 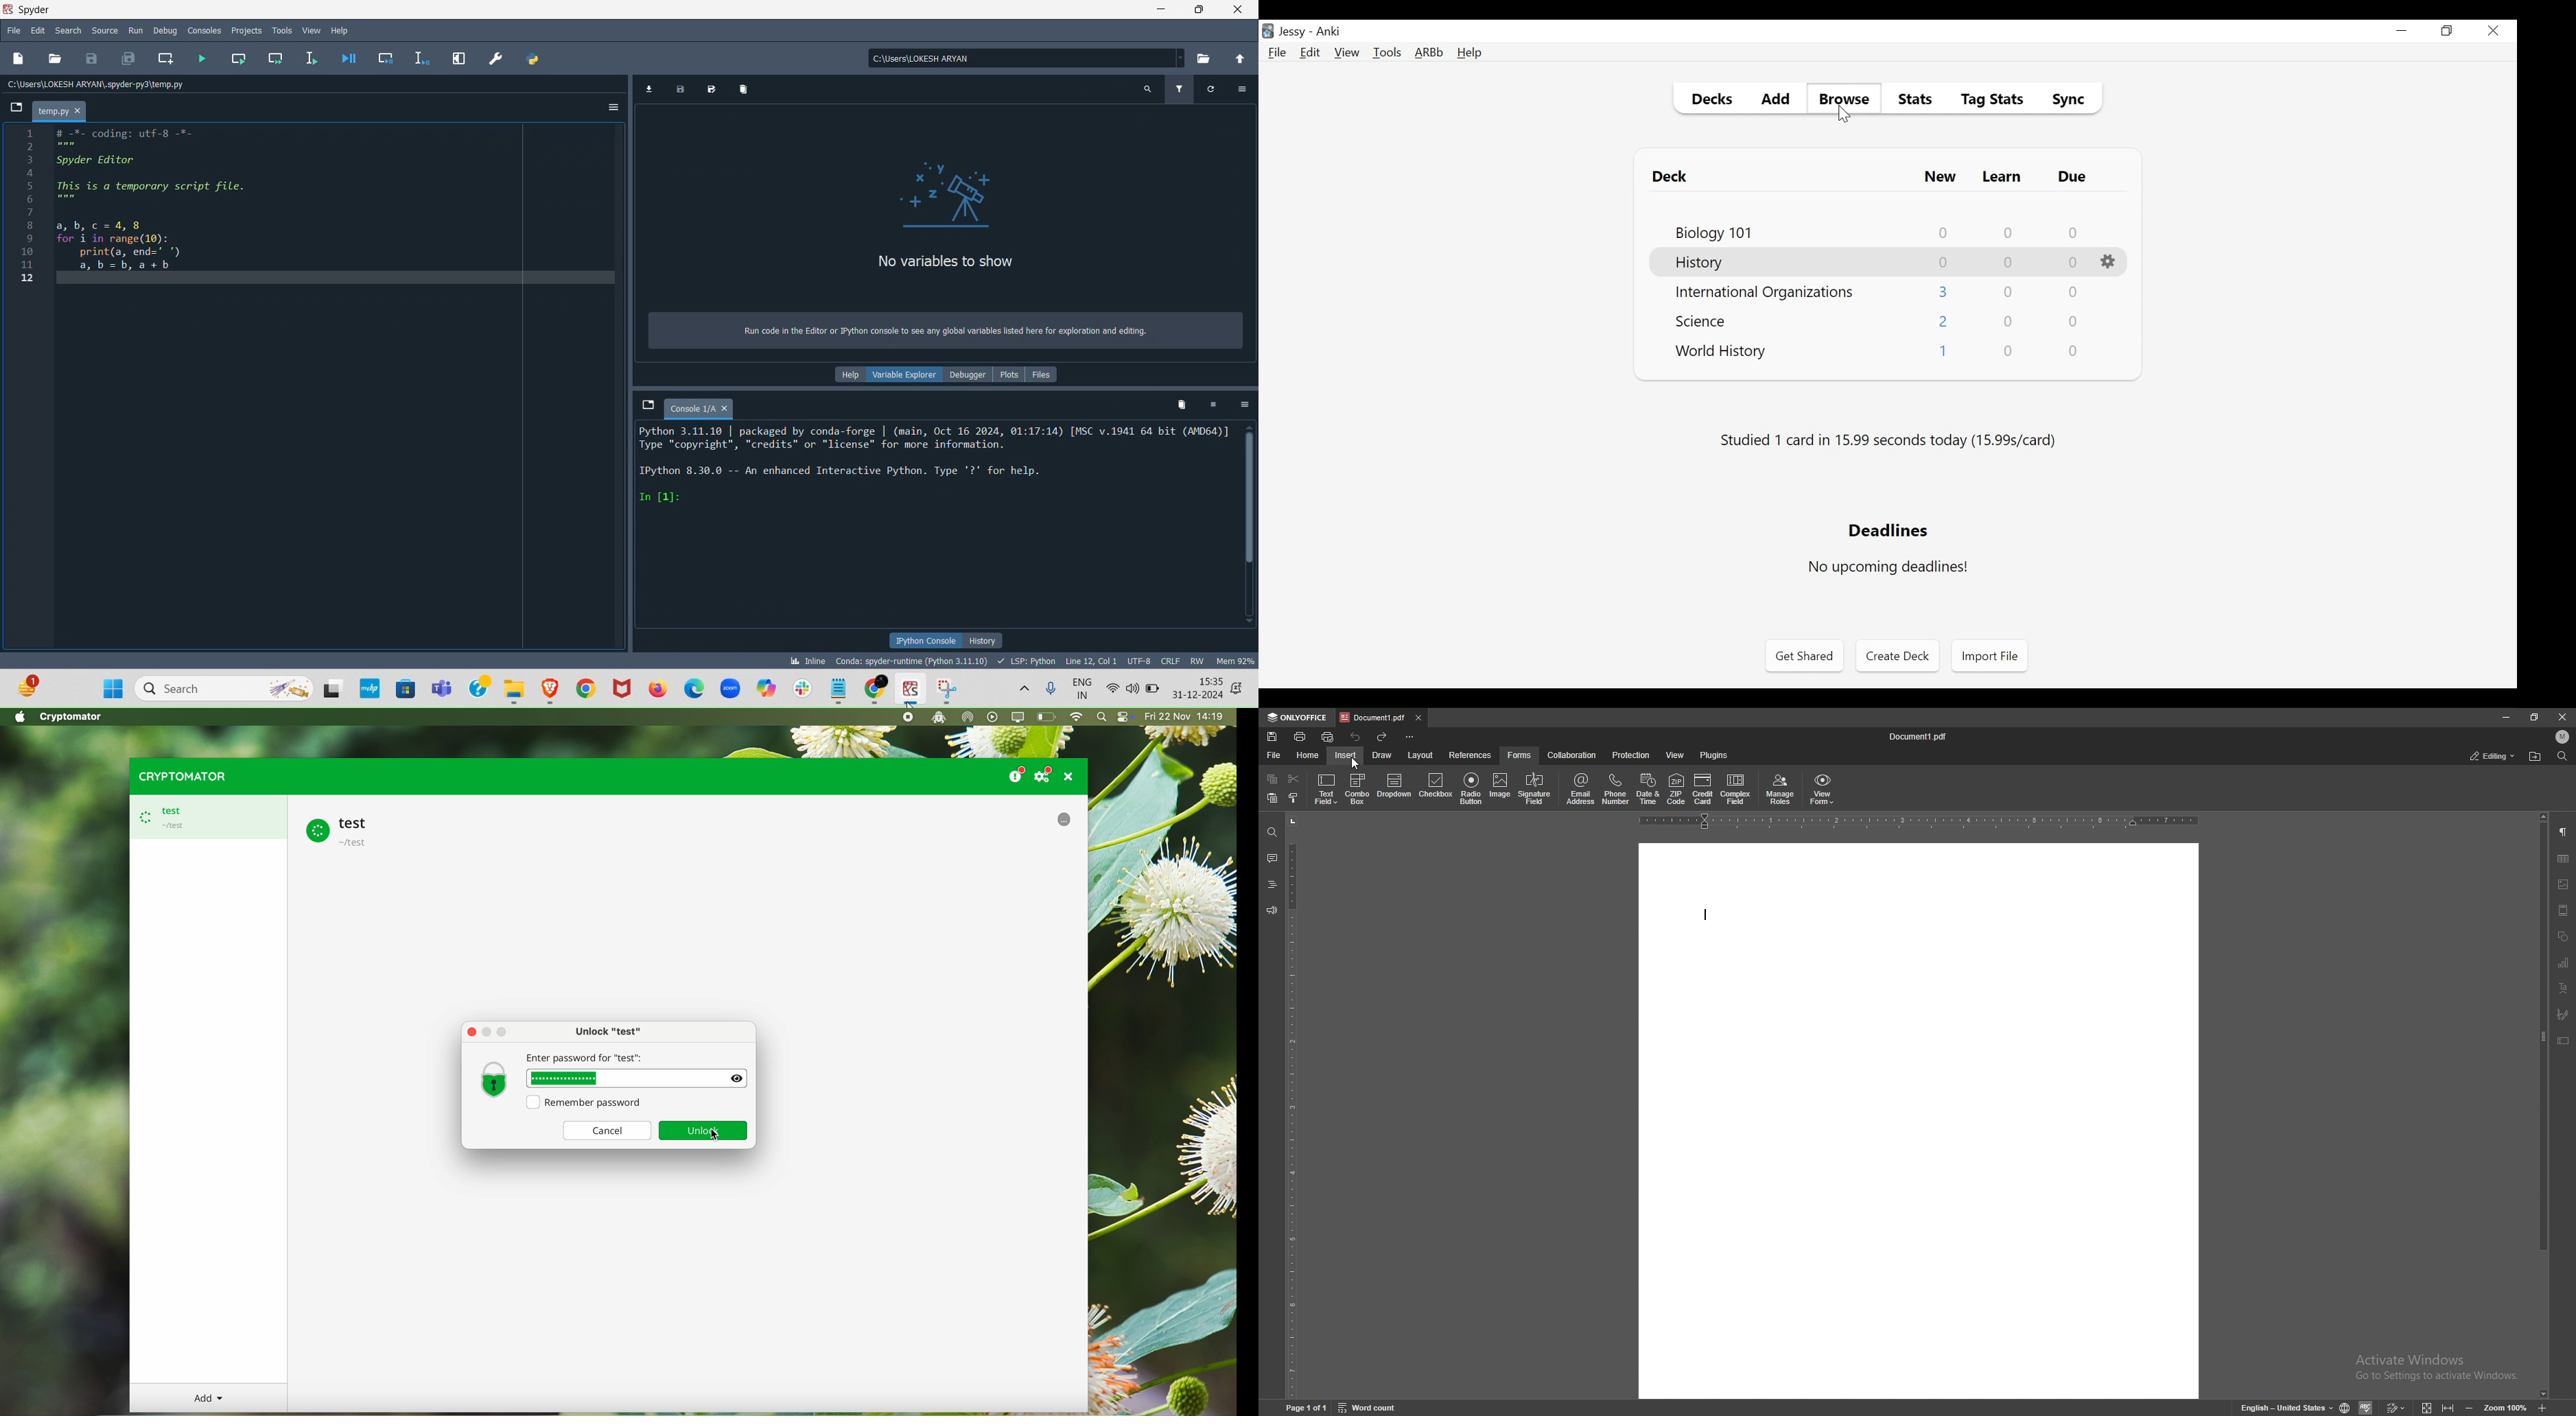 I want to click on Remove all variables from namespace, so click(x=1182, y=404).